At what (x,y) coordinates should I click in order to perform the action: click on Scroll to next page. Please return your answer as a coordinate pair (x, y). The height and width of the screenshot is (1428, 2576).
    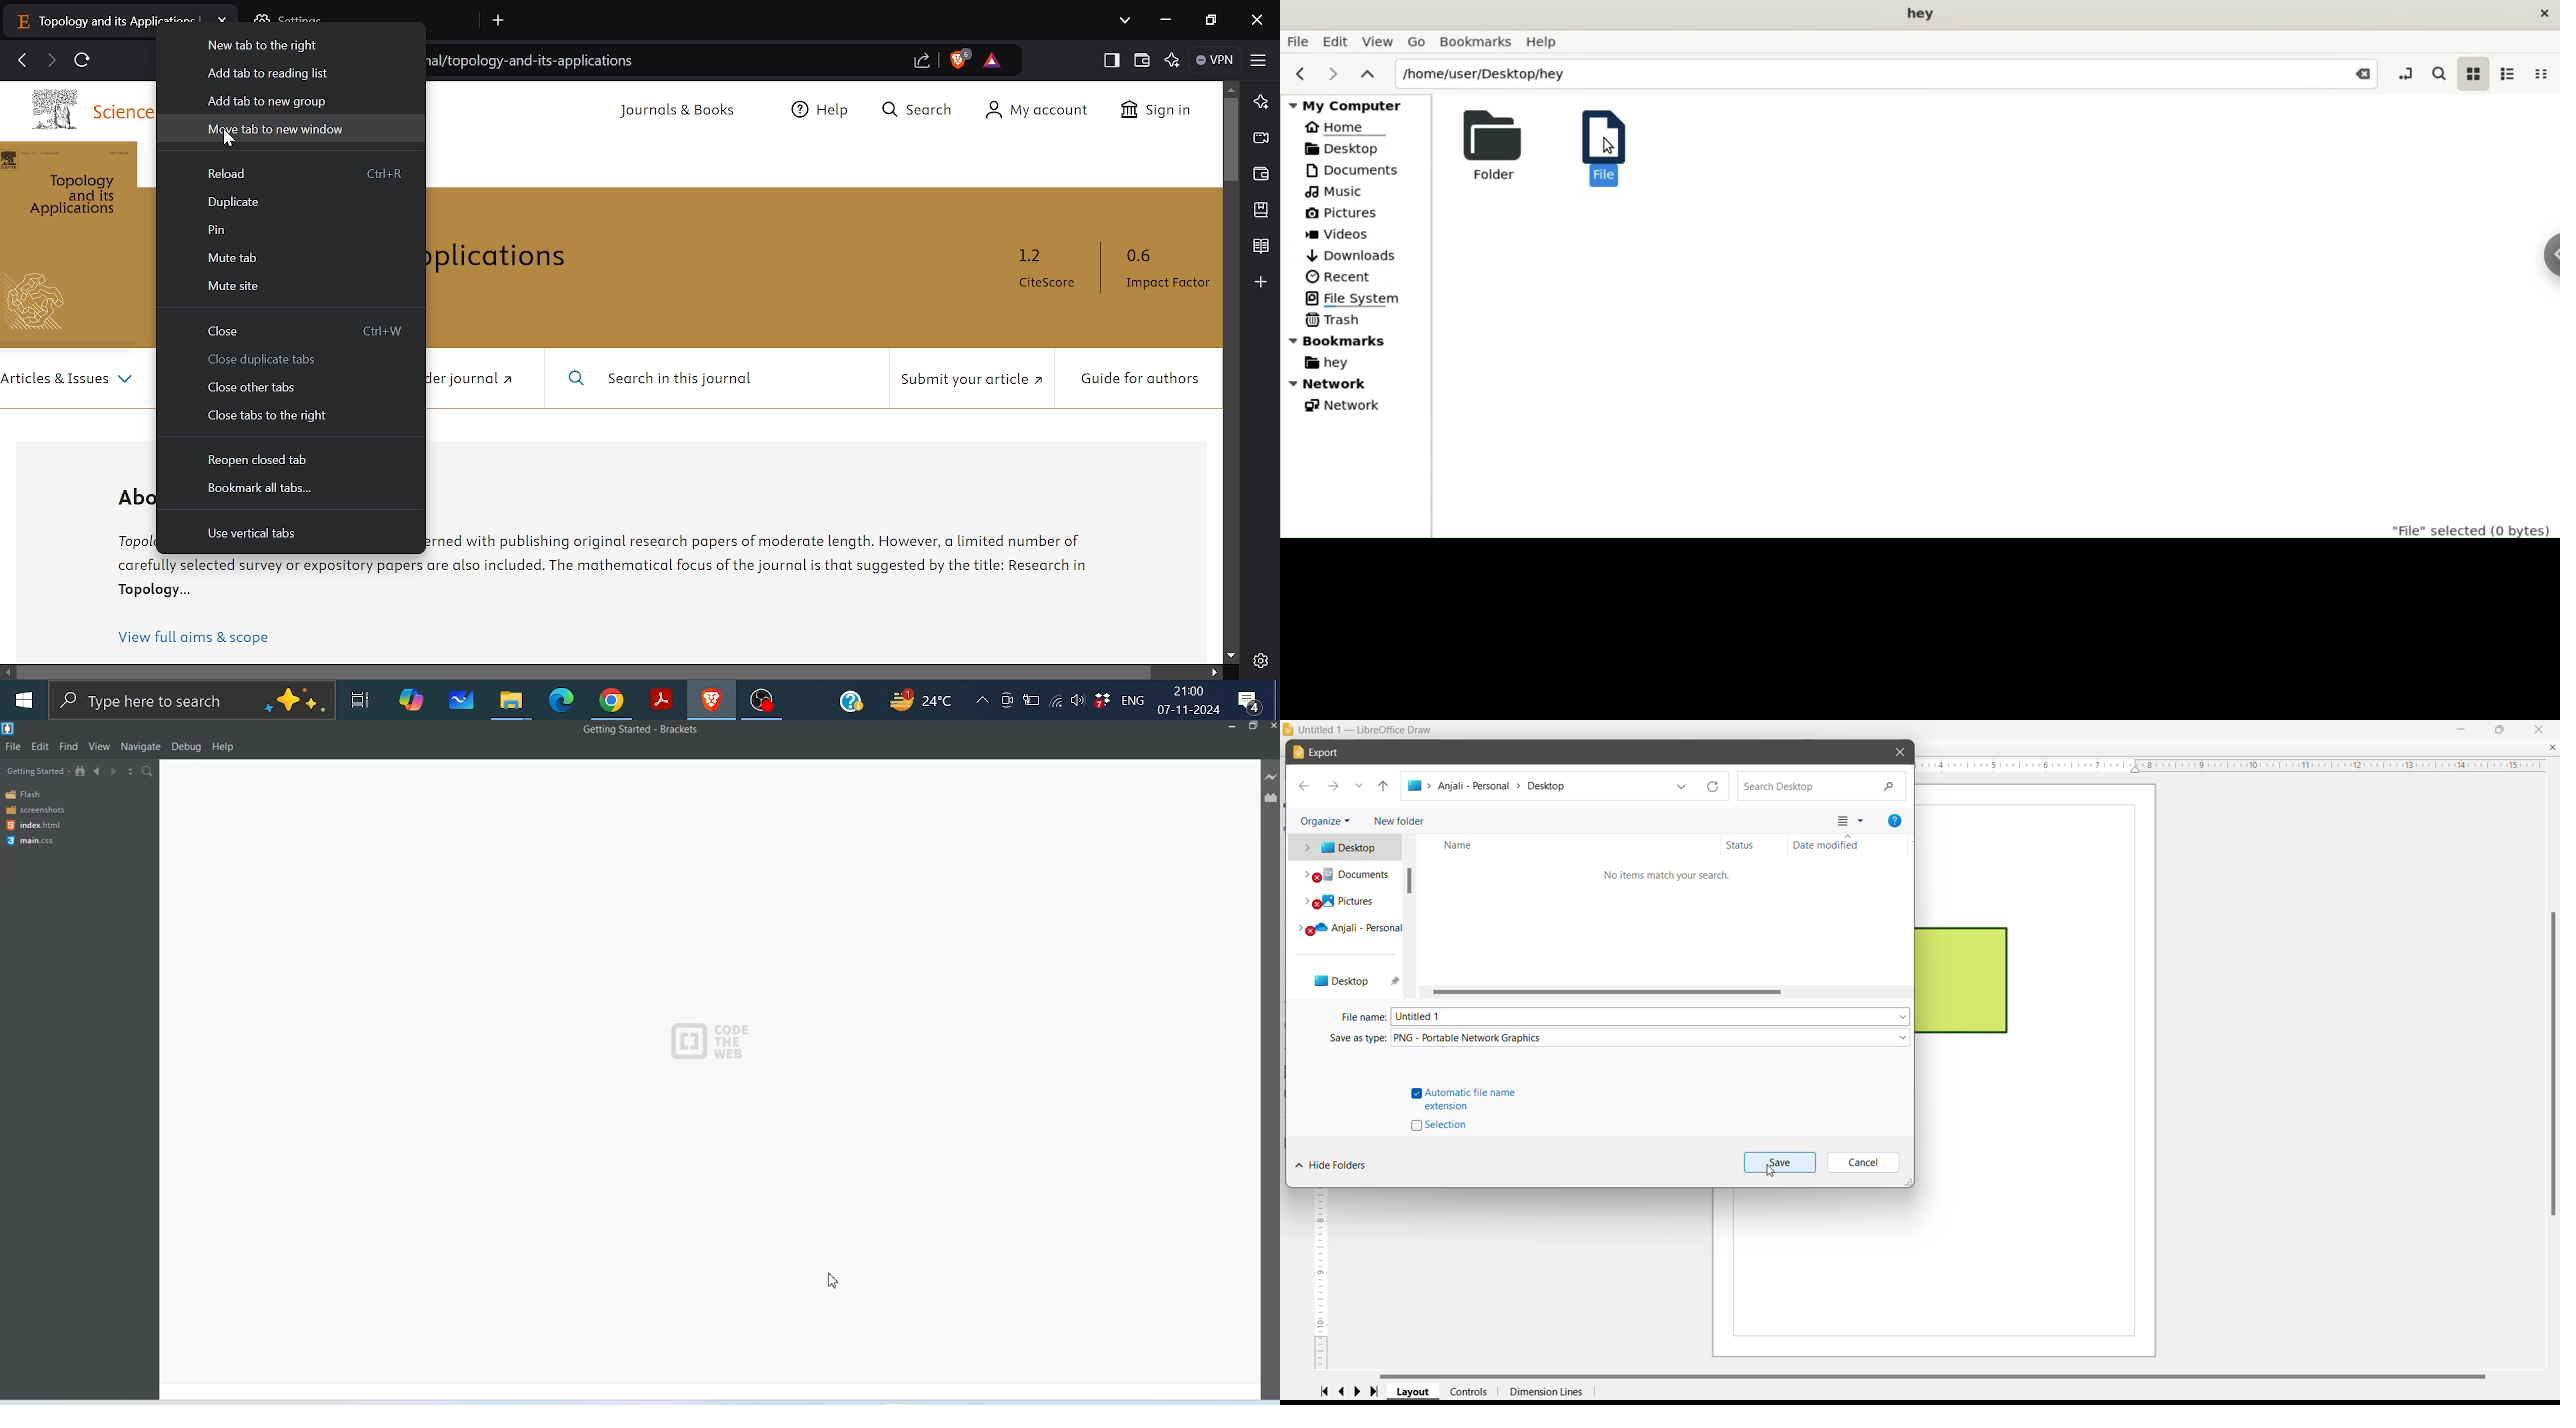
    Looking at the image, I should click on (1361, 1391).